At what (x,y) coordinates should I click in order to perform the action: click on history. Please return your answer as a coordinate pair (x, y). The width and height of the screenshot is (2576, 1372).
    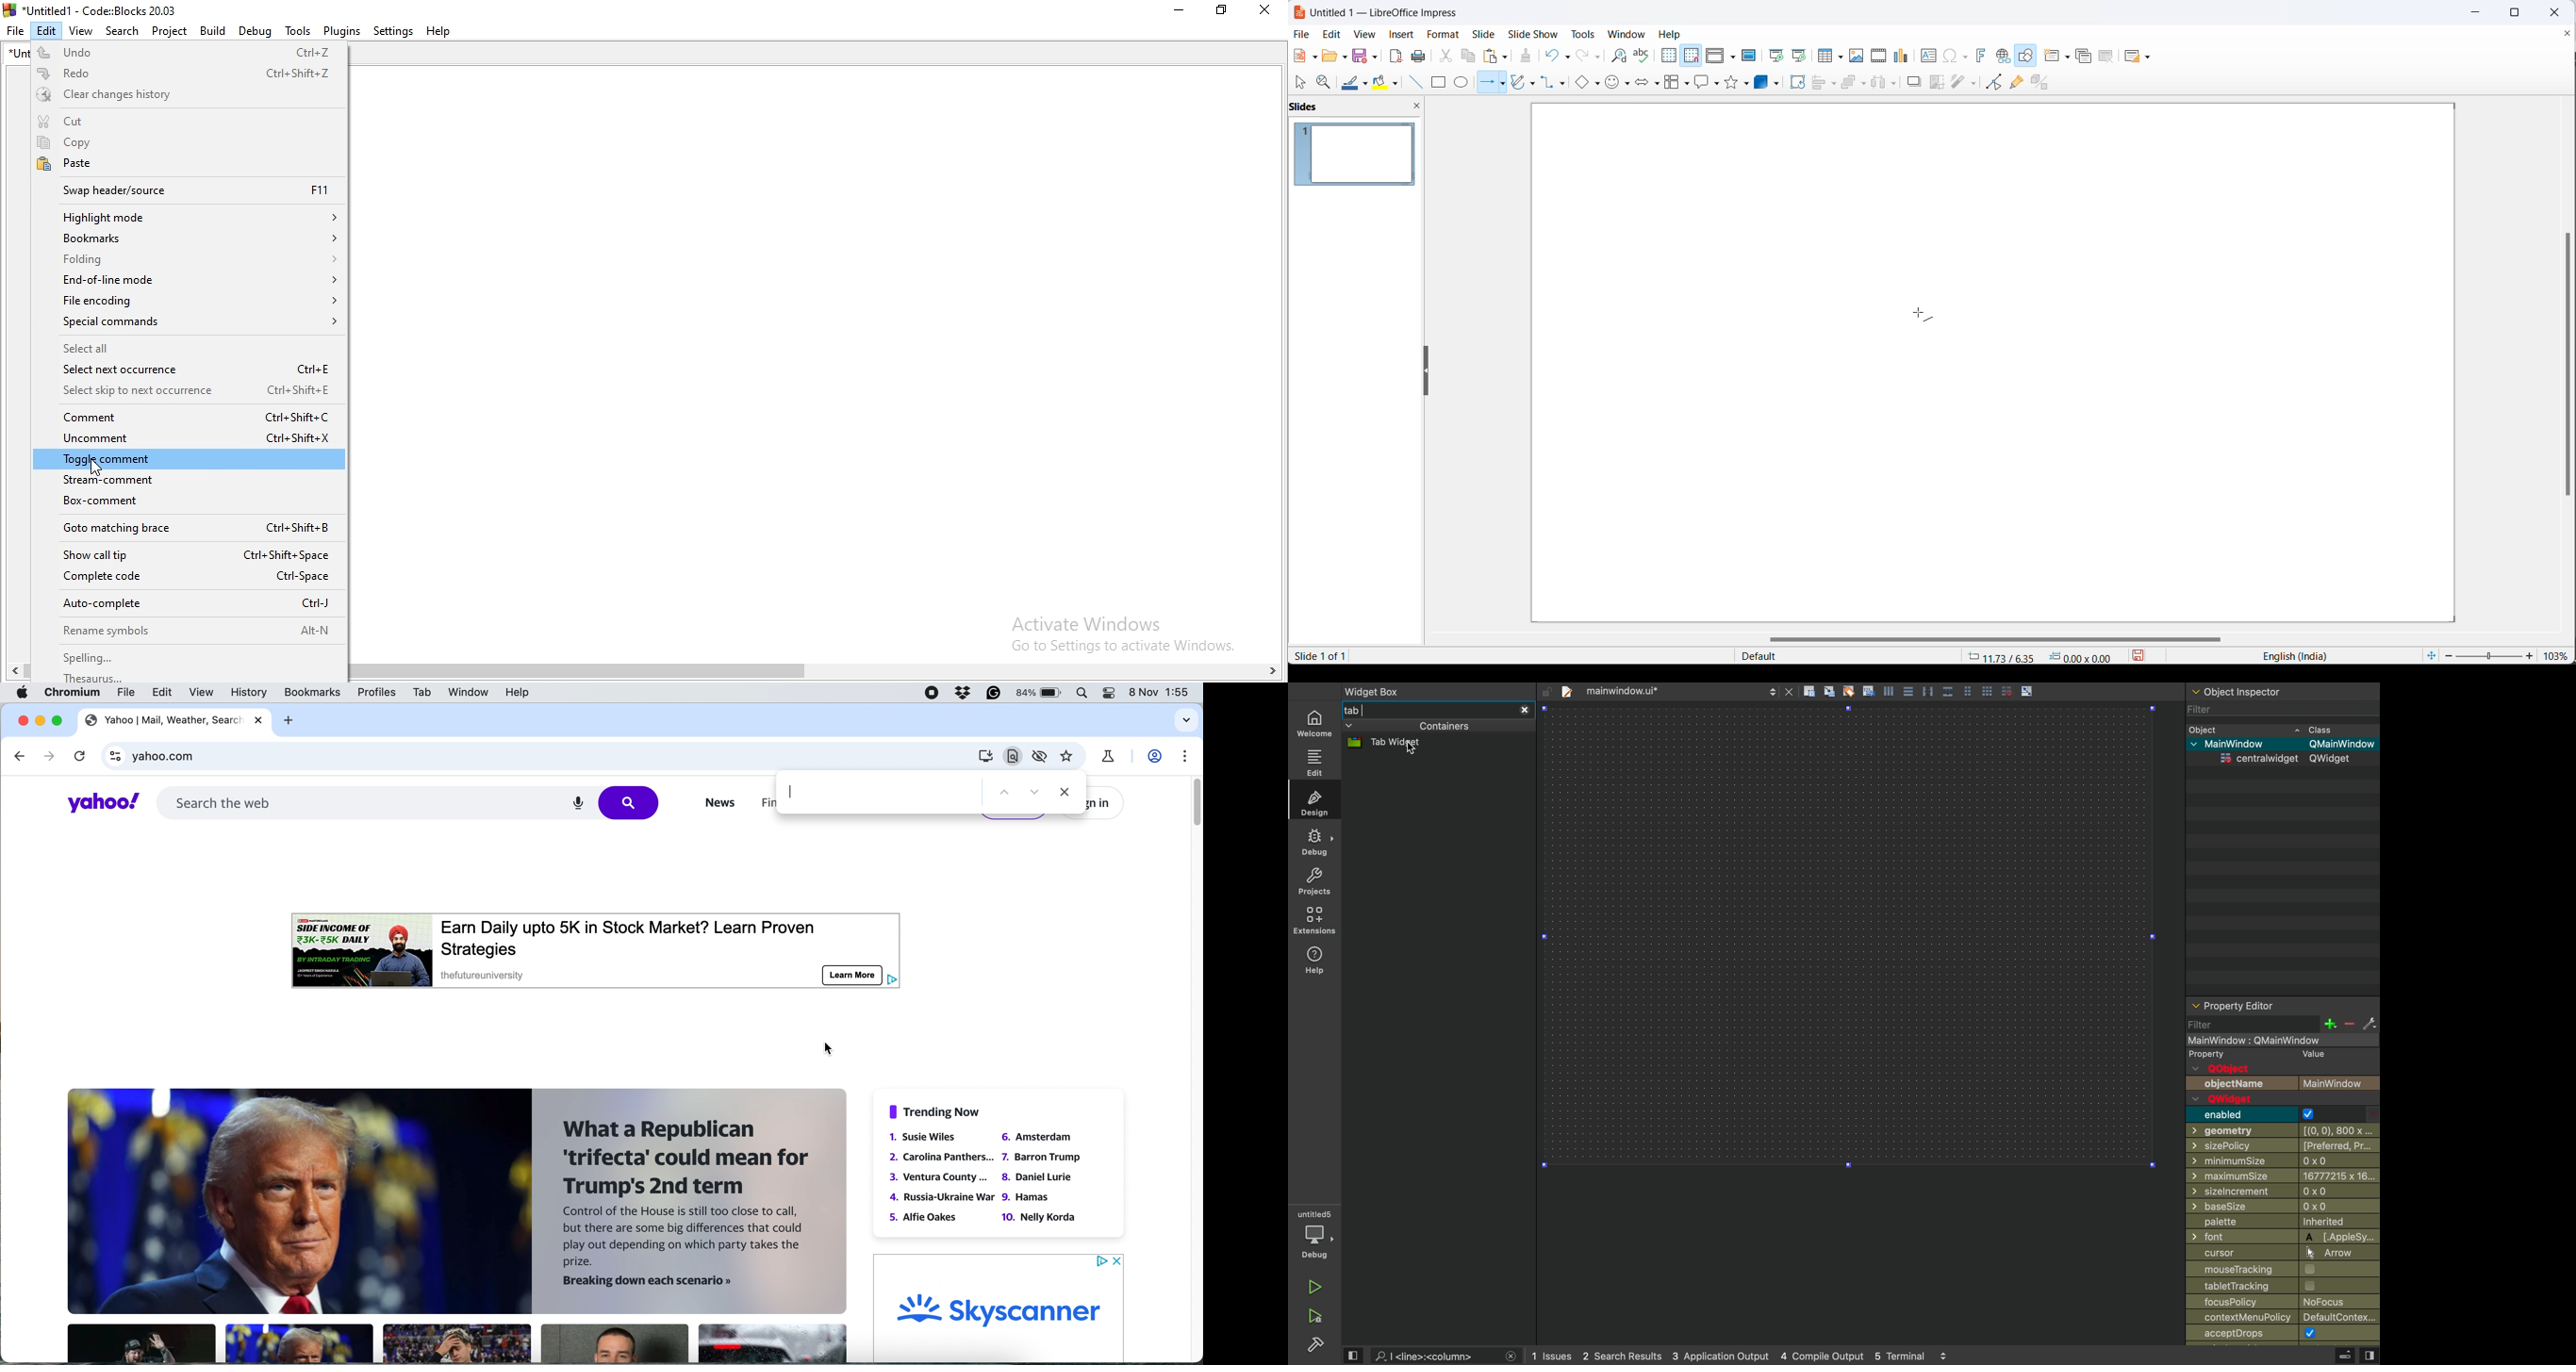
    Looking at the image, I should click on (250, 692).